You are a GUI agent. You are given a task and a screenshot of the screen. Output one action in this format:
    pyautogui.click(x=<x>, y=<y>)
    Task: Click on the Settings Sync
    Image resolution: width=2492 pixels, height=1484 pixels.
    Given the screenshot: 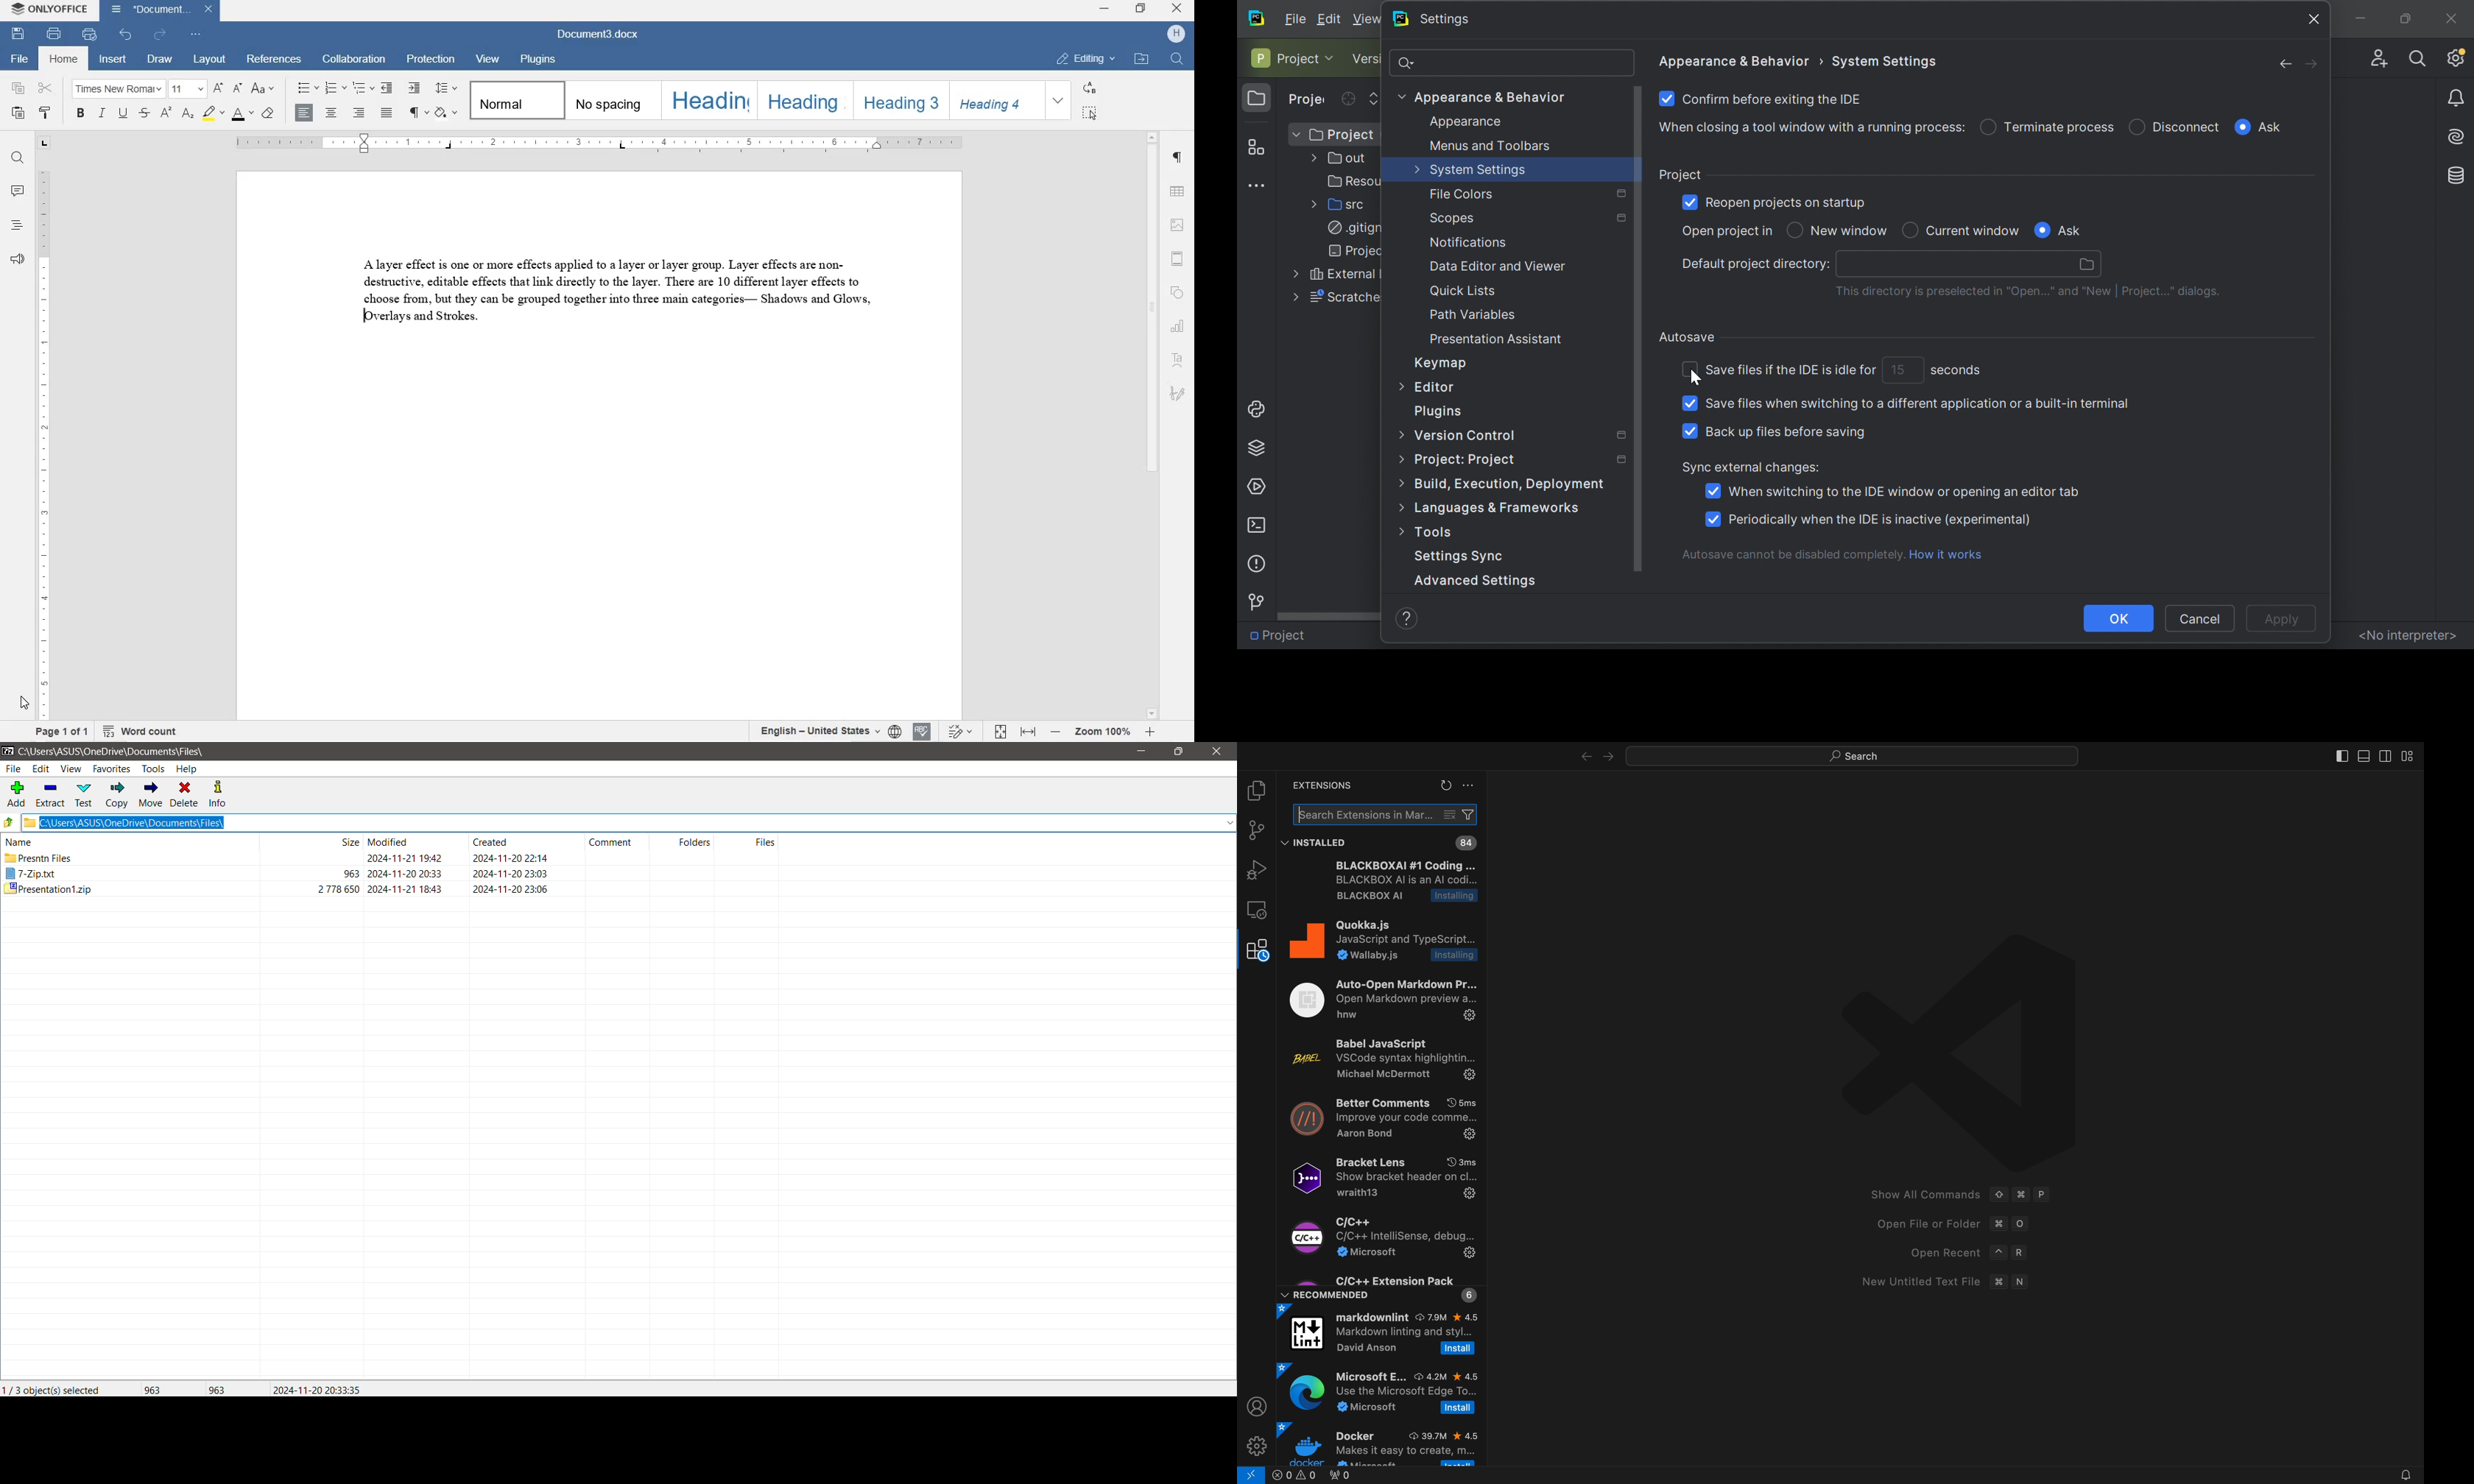 What is the action you would take?
    pyautogui.click(x=1461, y=556)
    